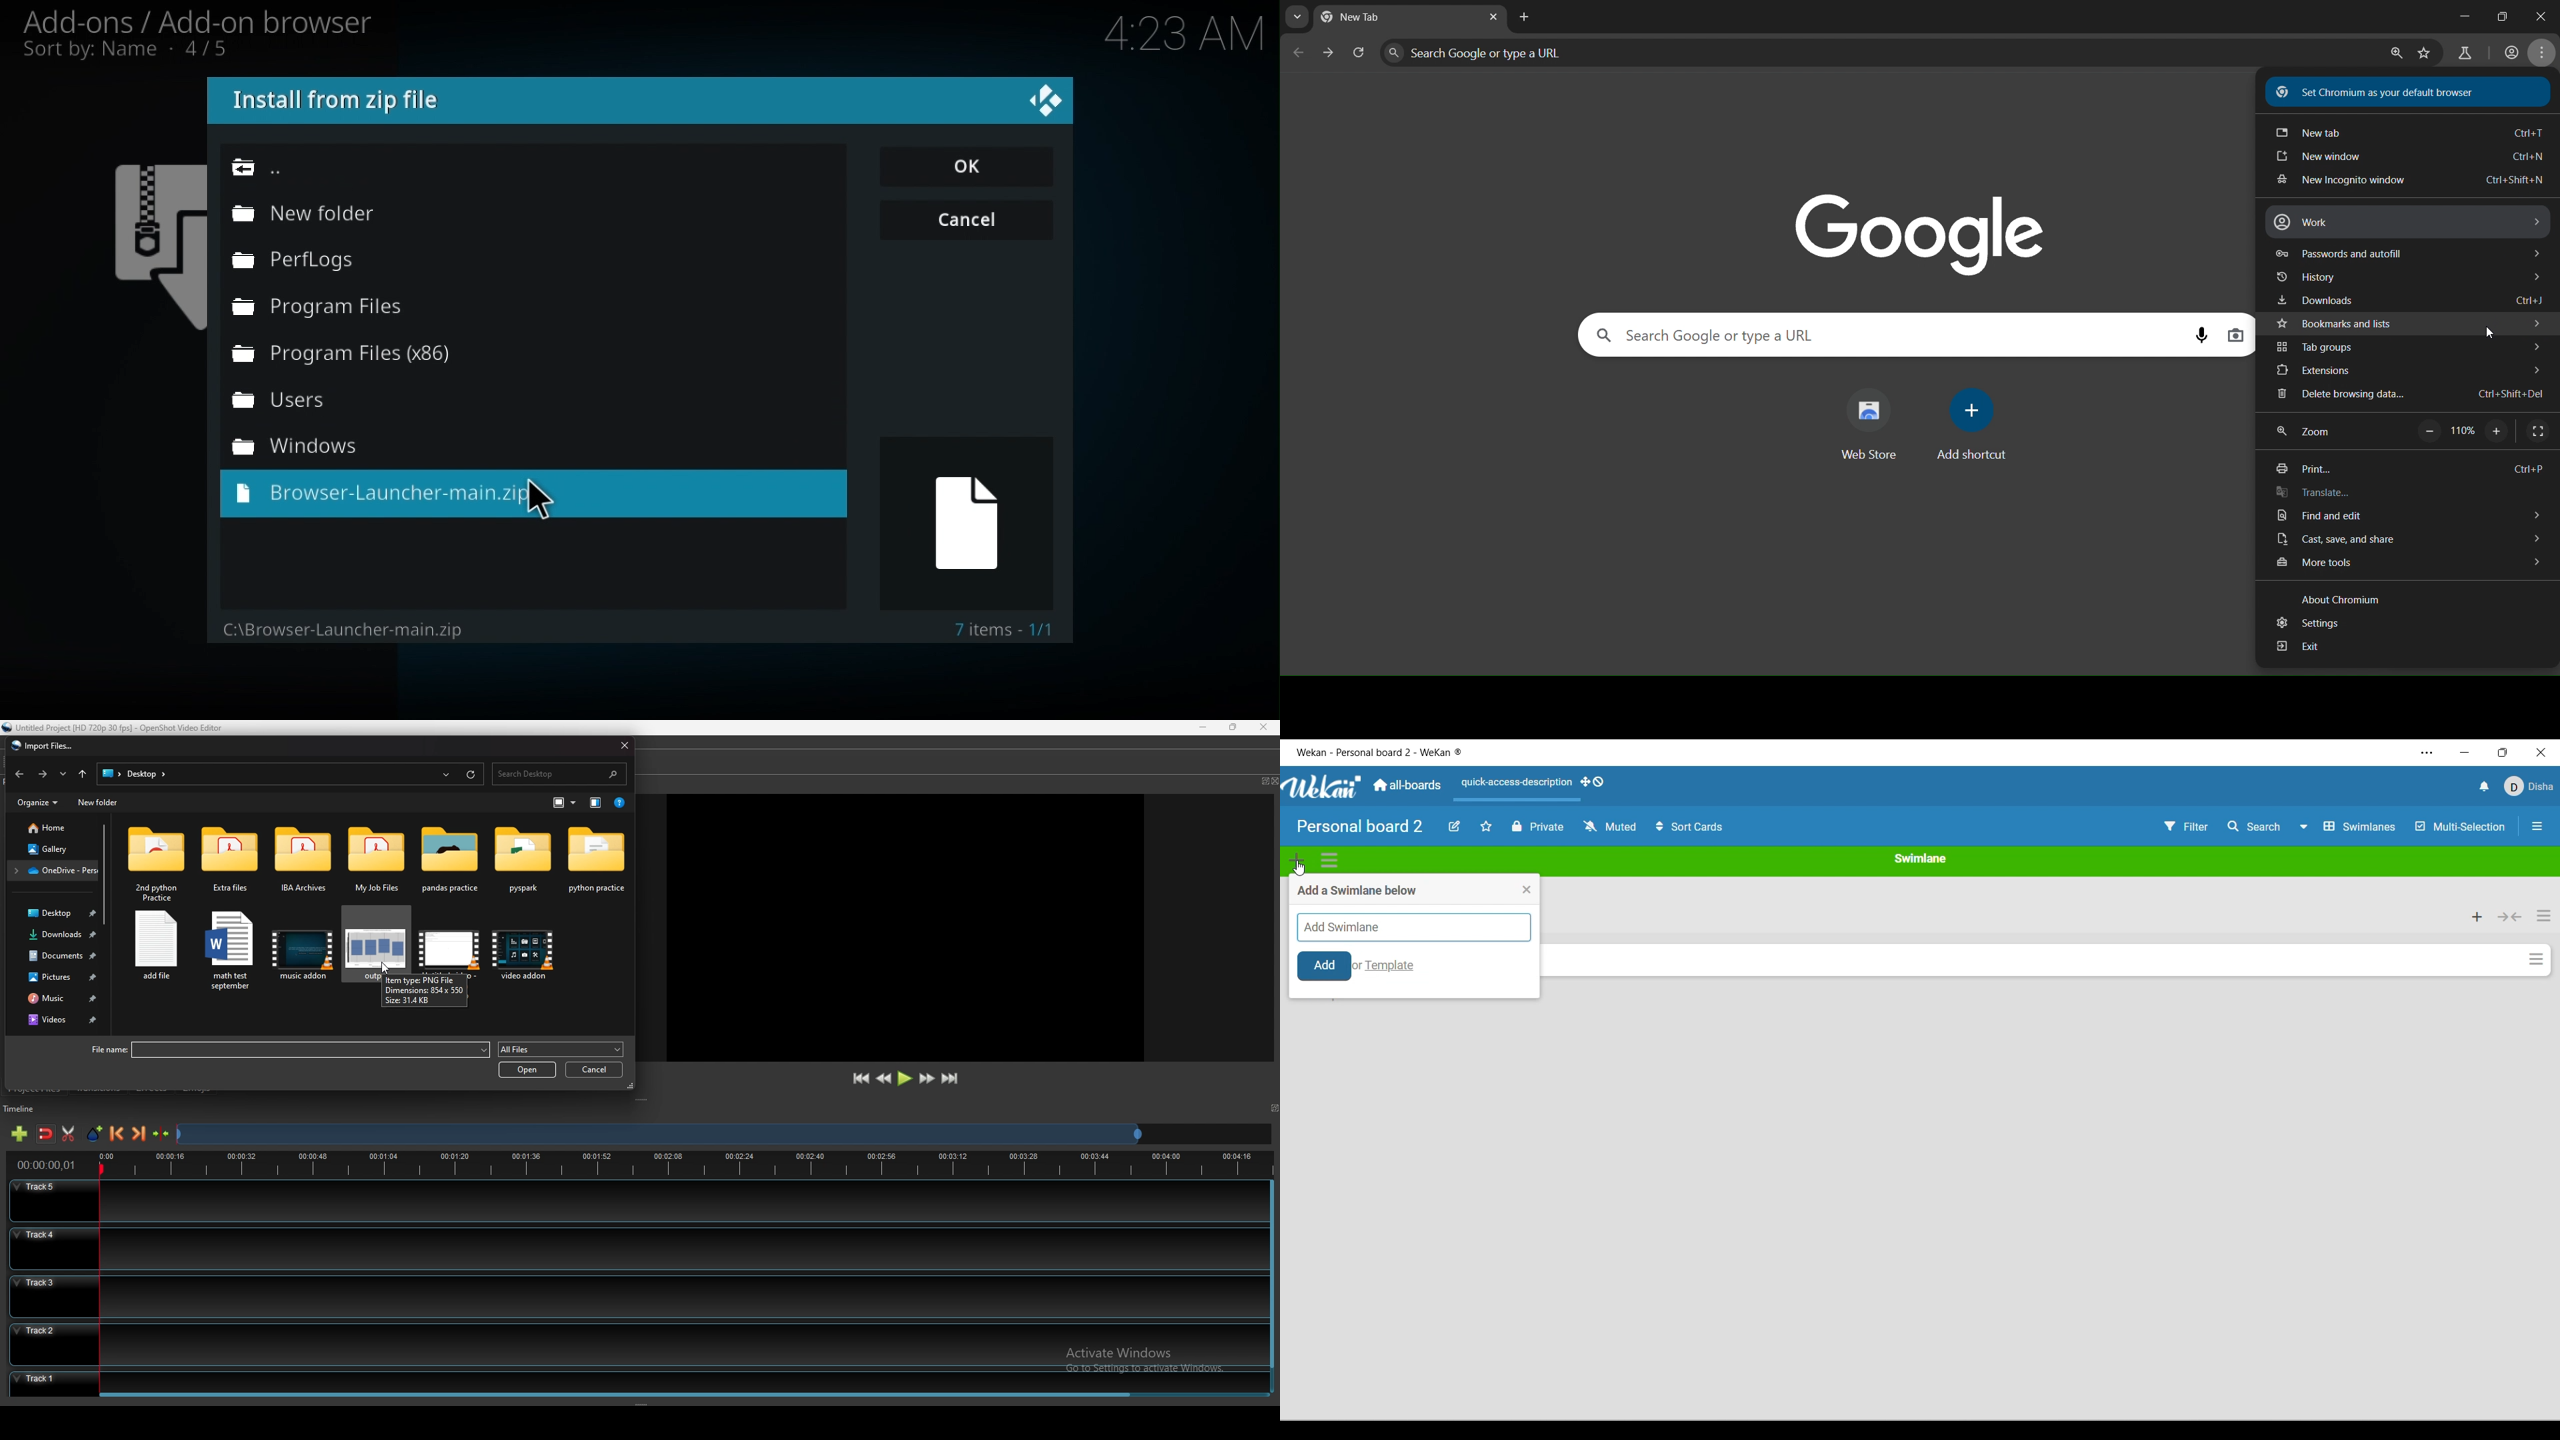  Describe the element at coordinates (2405, 158) in the screenshot. I see `new window` at that location.